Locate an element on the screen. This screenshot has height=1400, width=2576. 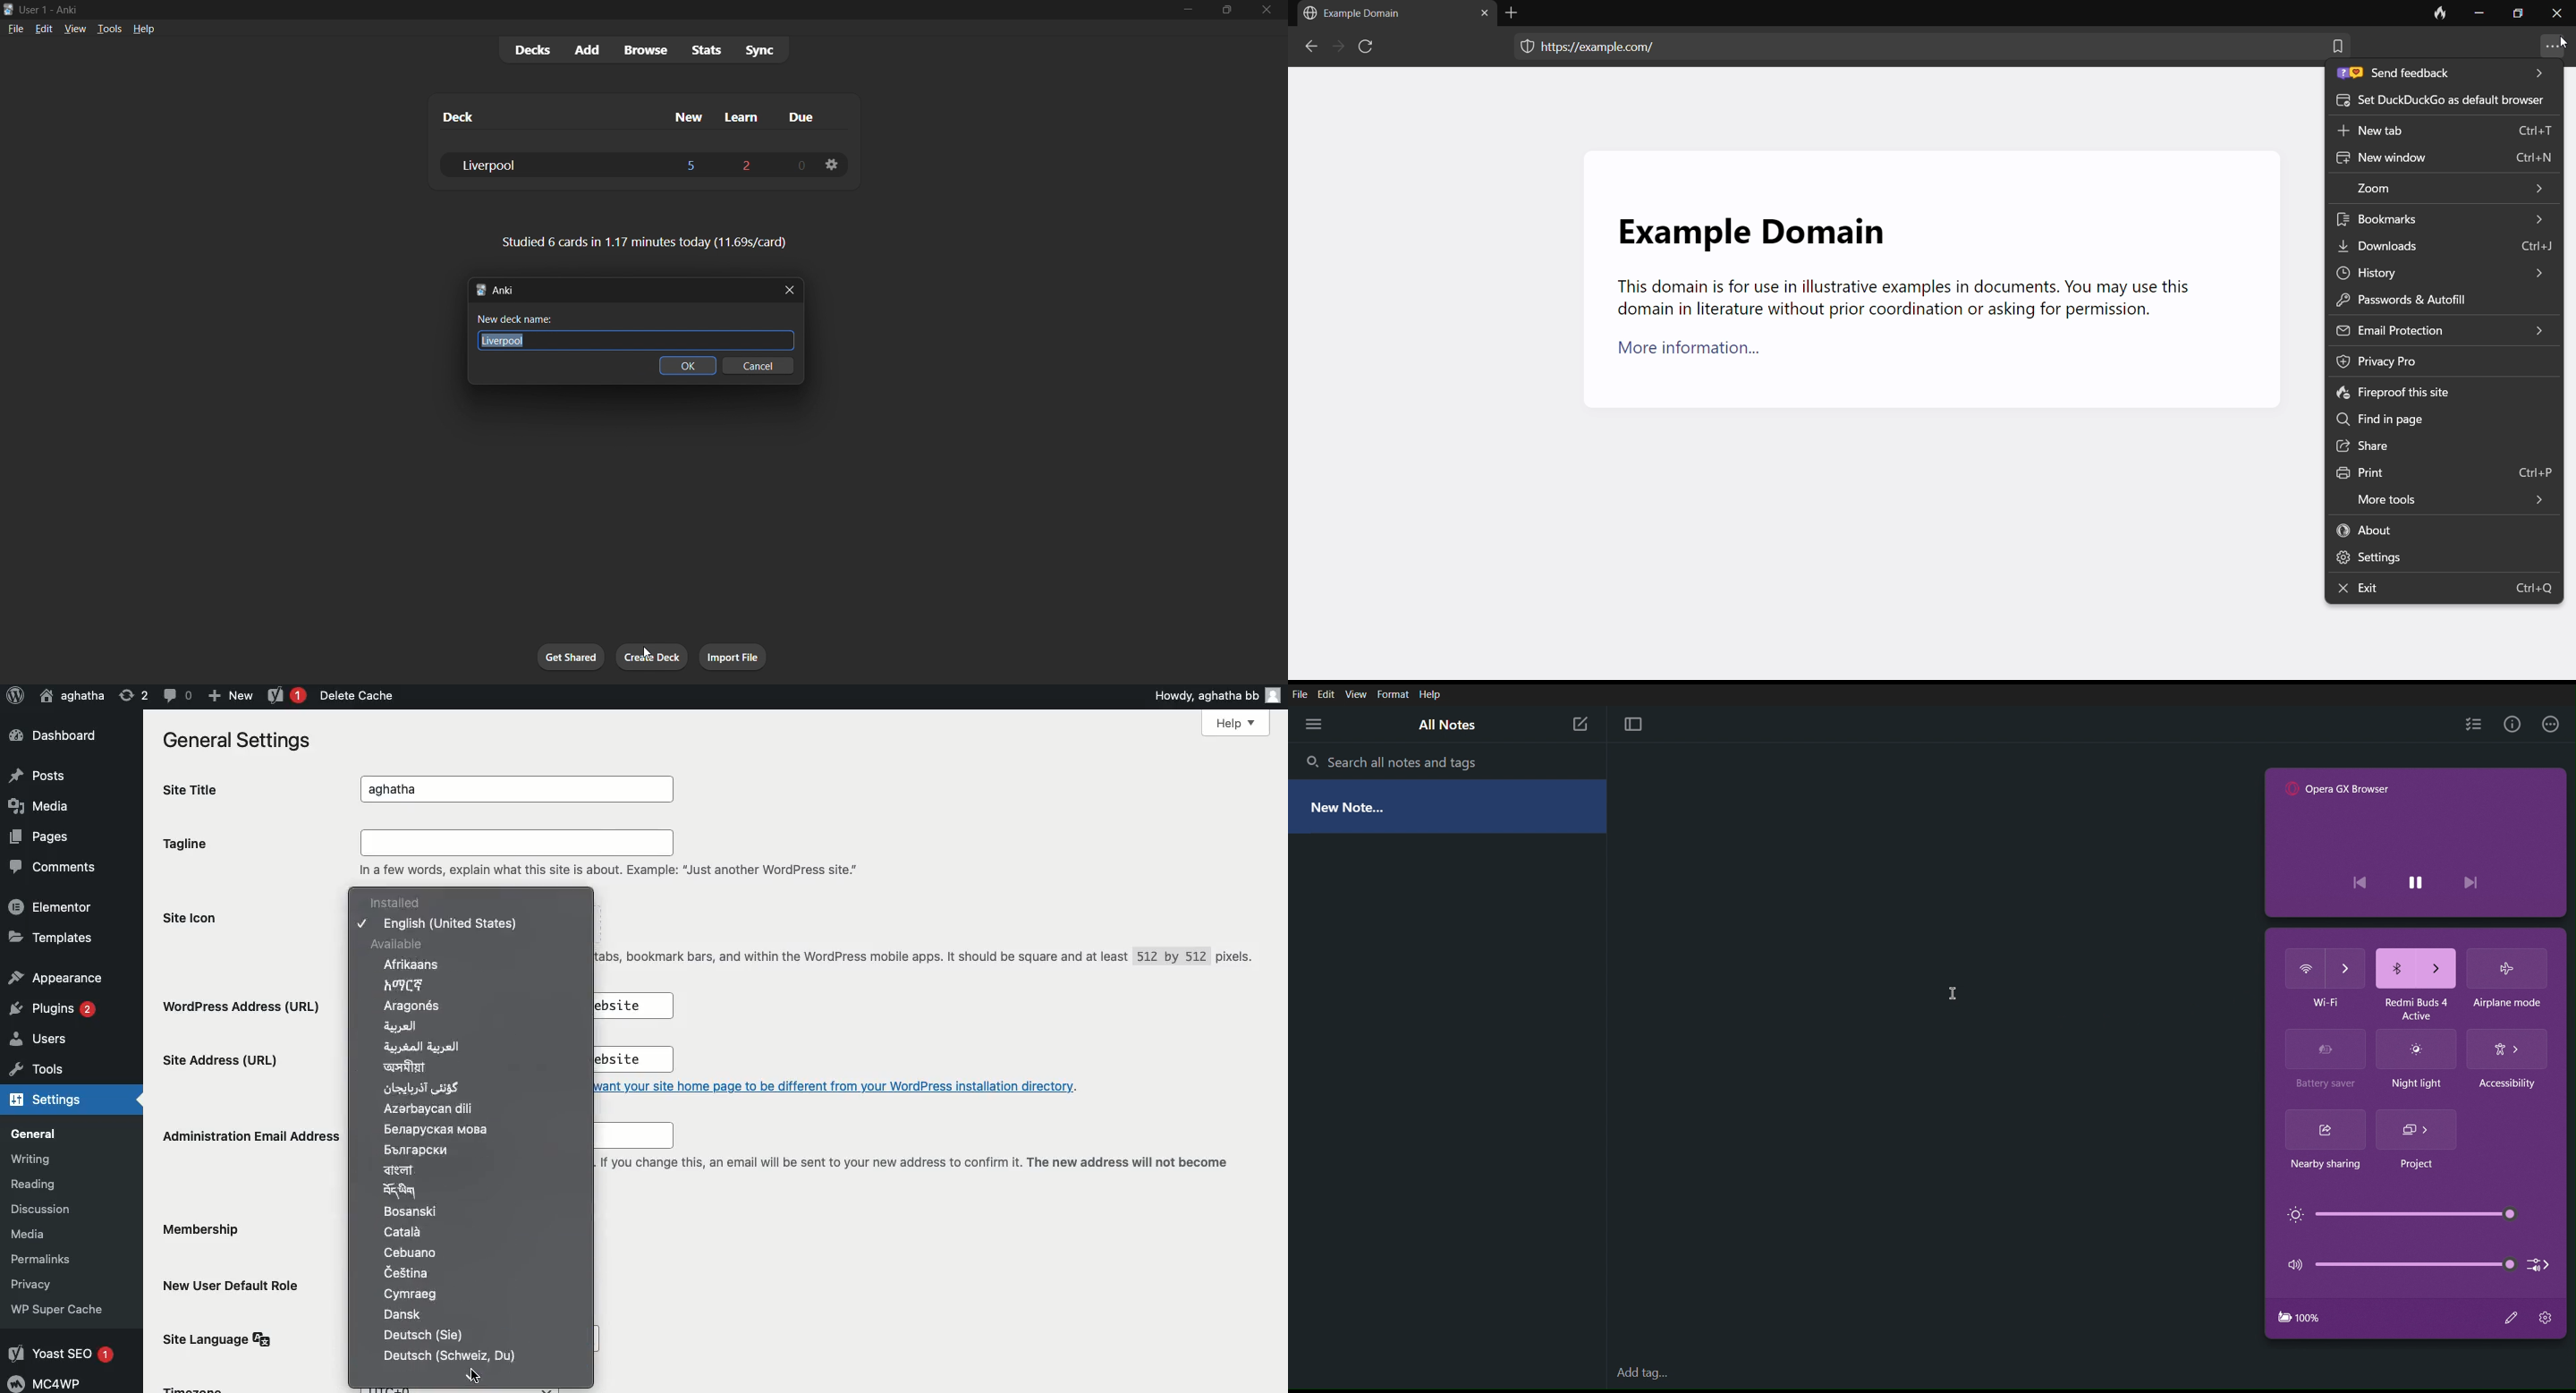
new tab title is located at coordinates (619, 291).